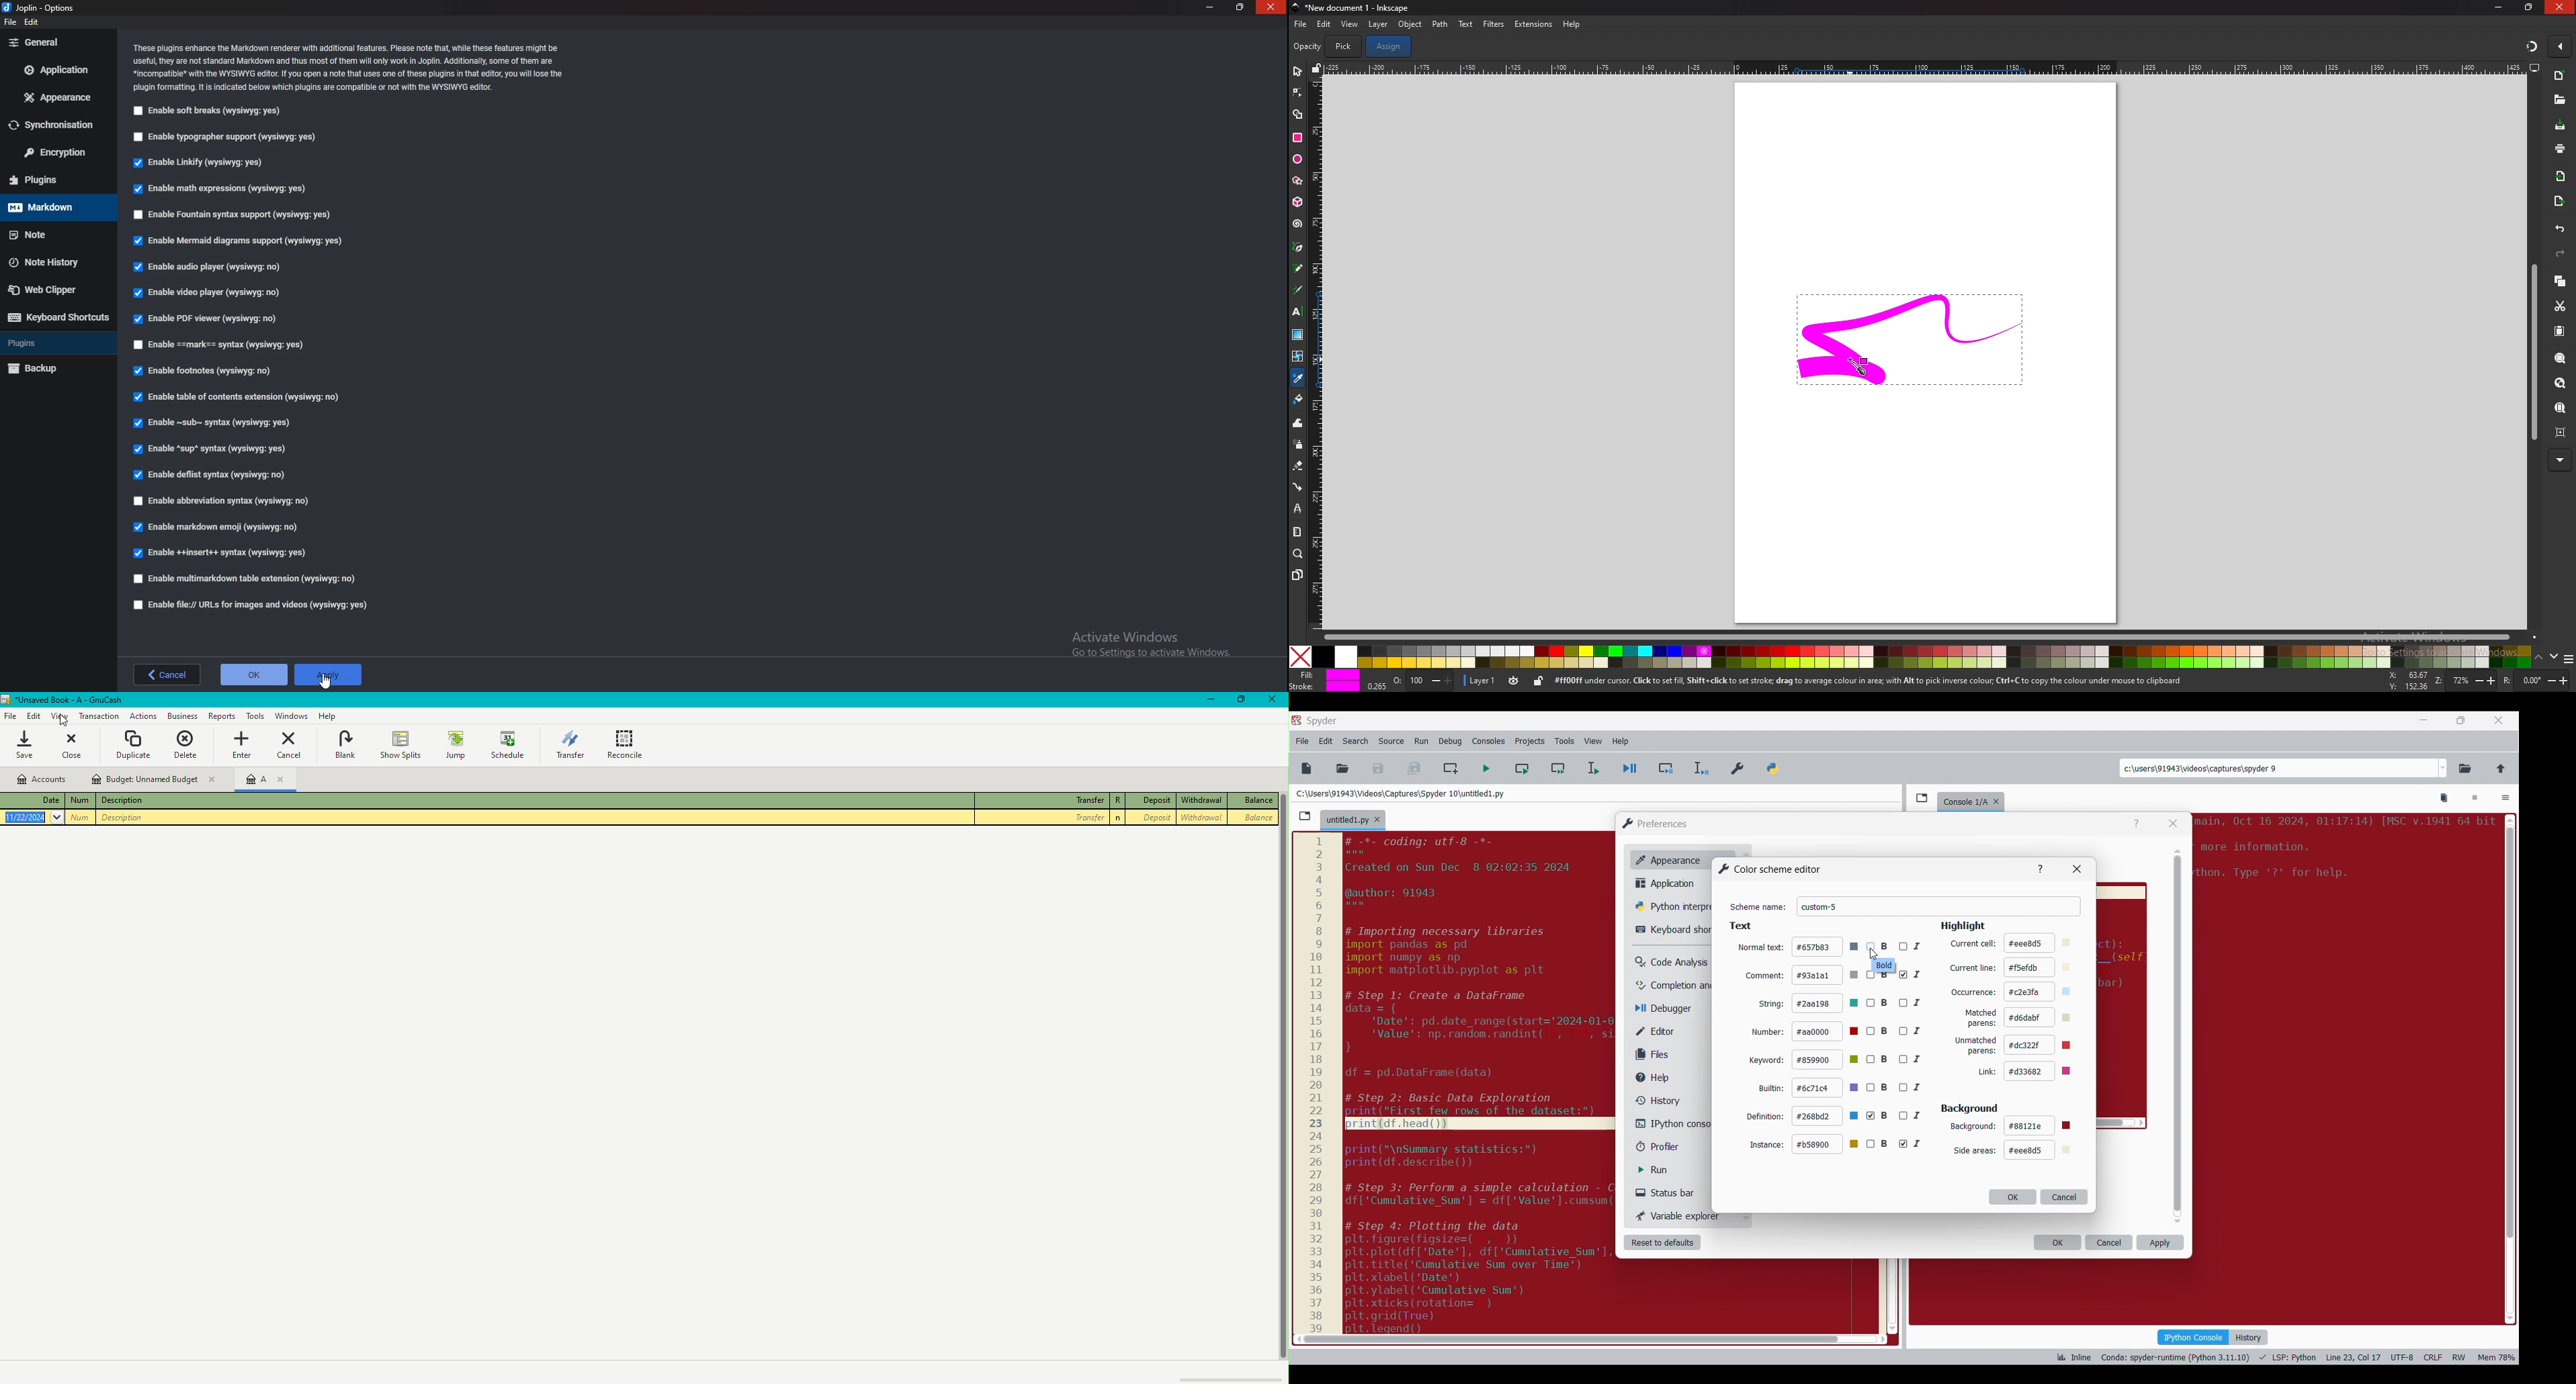 The width and height of the screenshot is (2576, 1400). Describe the element at coordinates (1679, 1215) in the screenshot. I see `Variable explorer` at that location.